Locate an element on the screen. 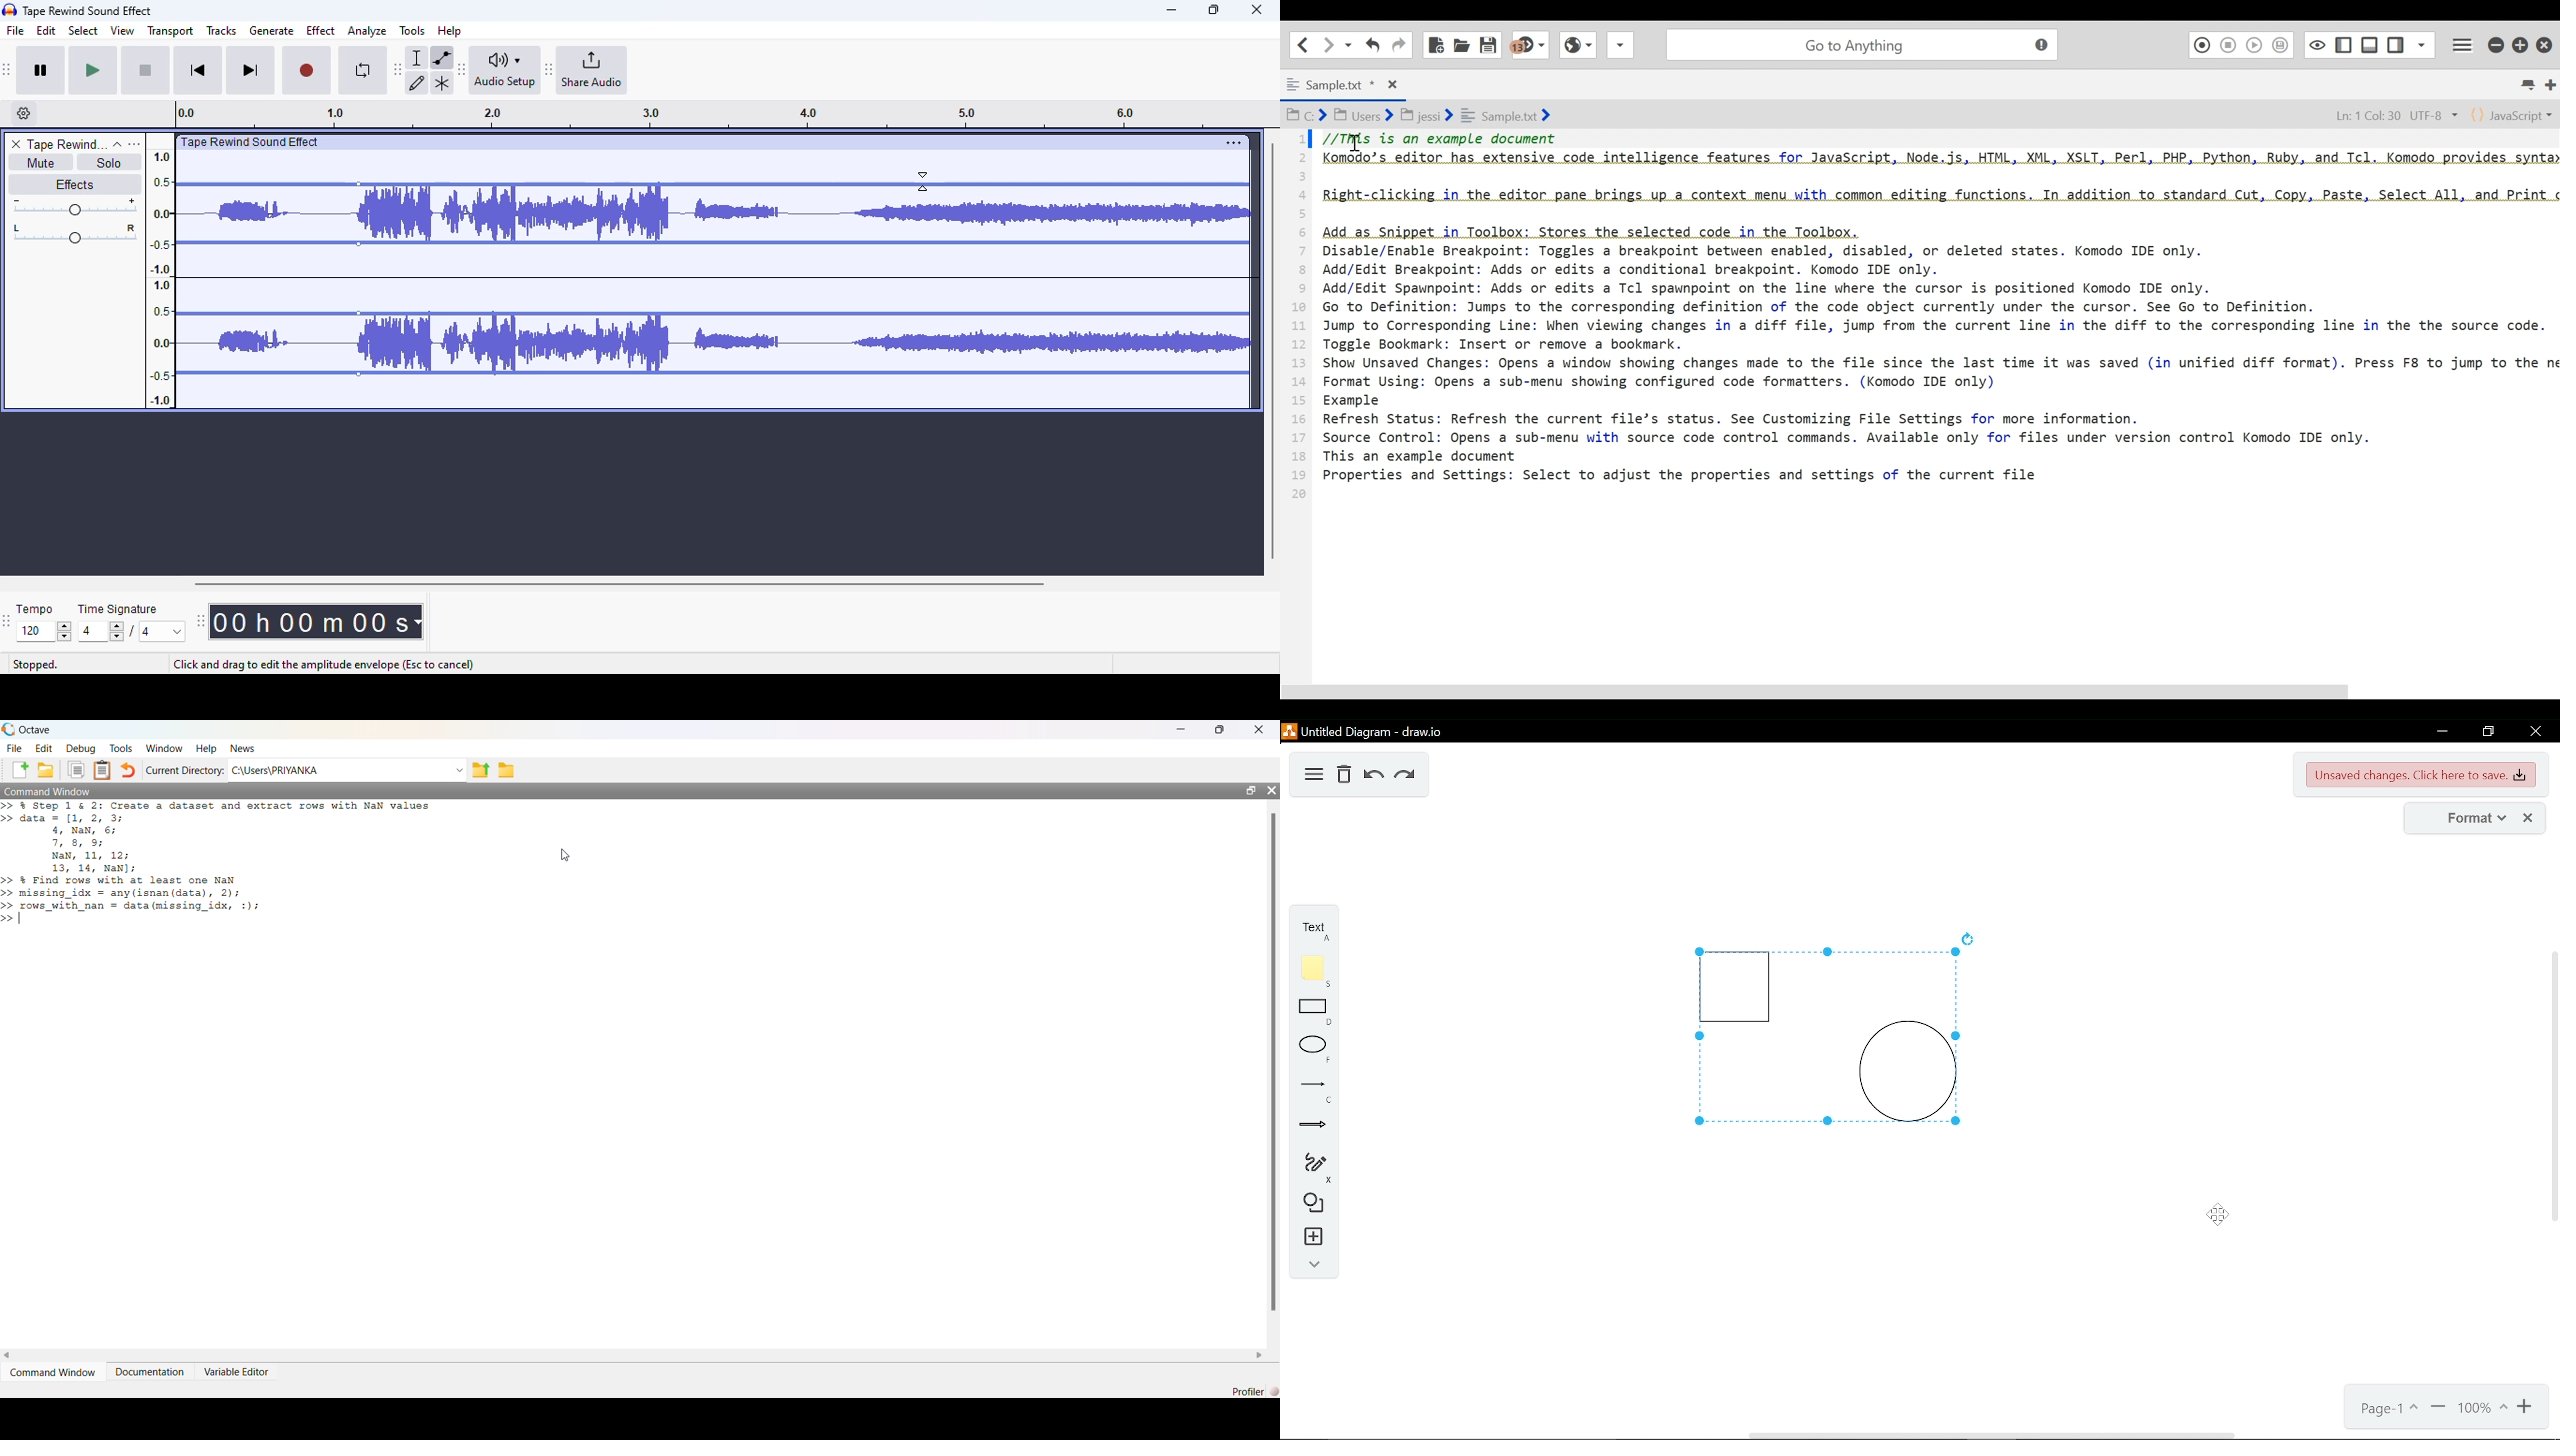 The height and width of the screenshot is (1456, 2576). Move audacity time toolbar is located at coordinates (200, 621).